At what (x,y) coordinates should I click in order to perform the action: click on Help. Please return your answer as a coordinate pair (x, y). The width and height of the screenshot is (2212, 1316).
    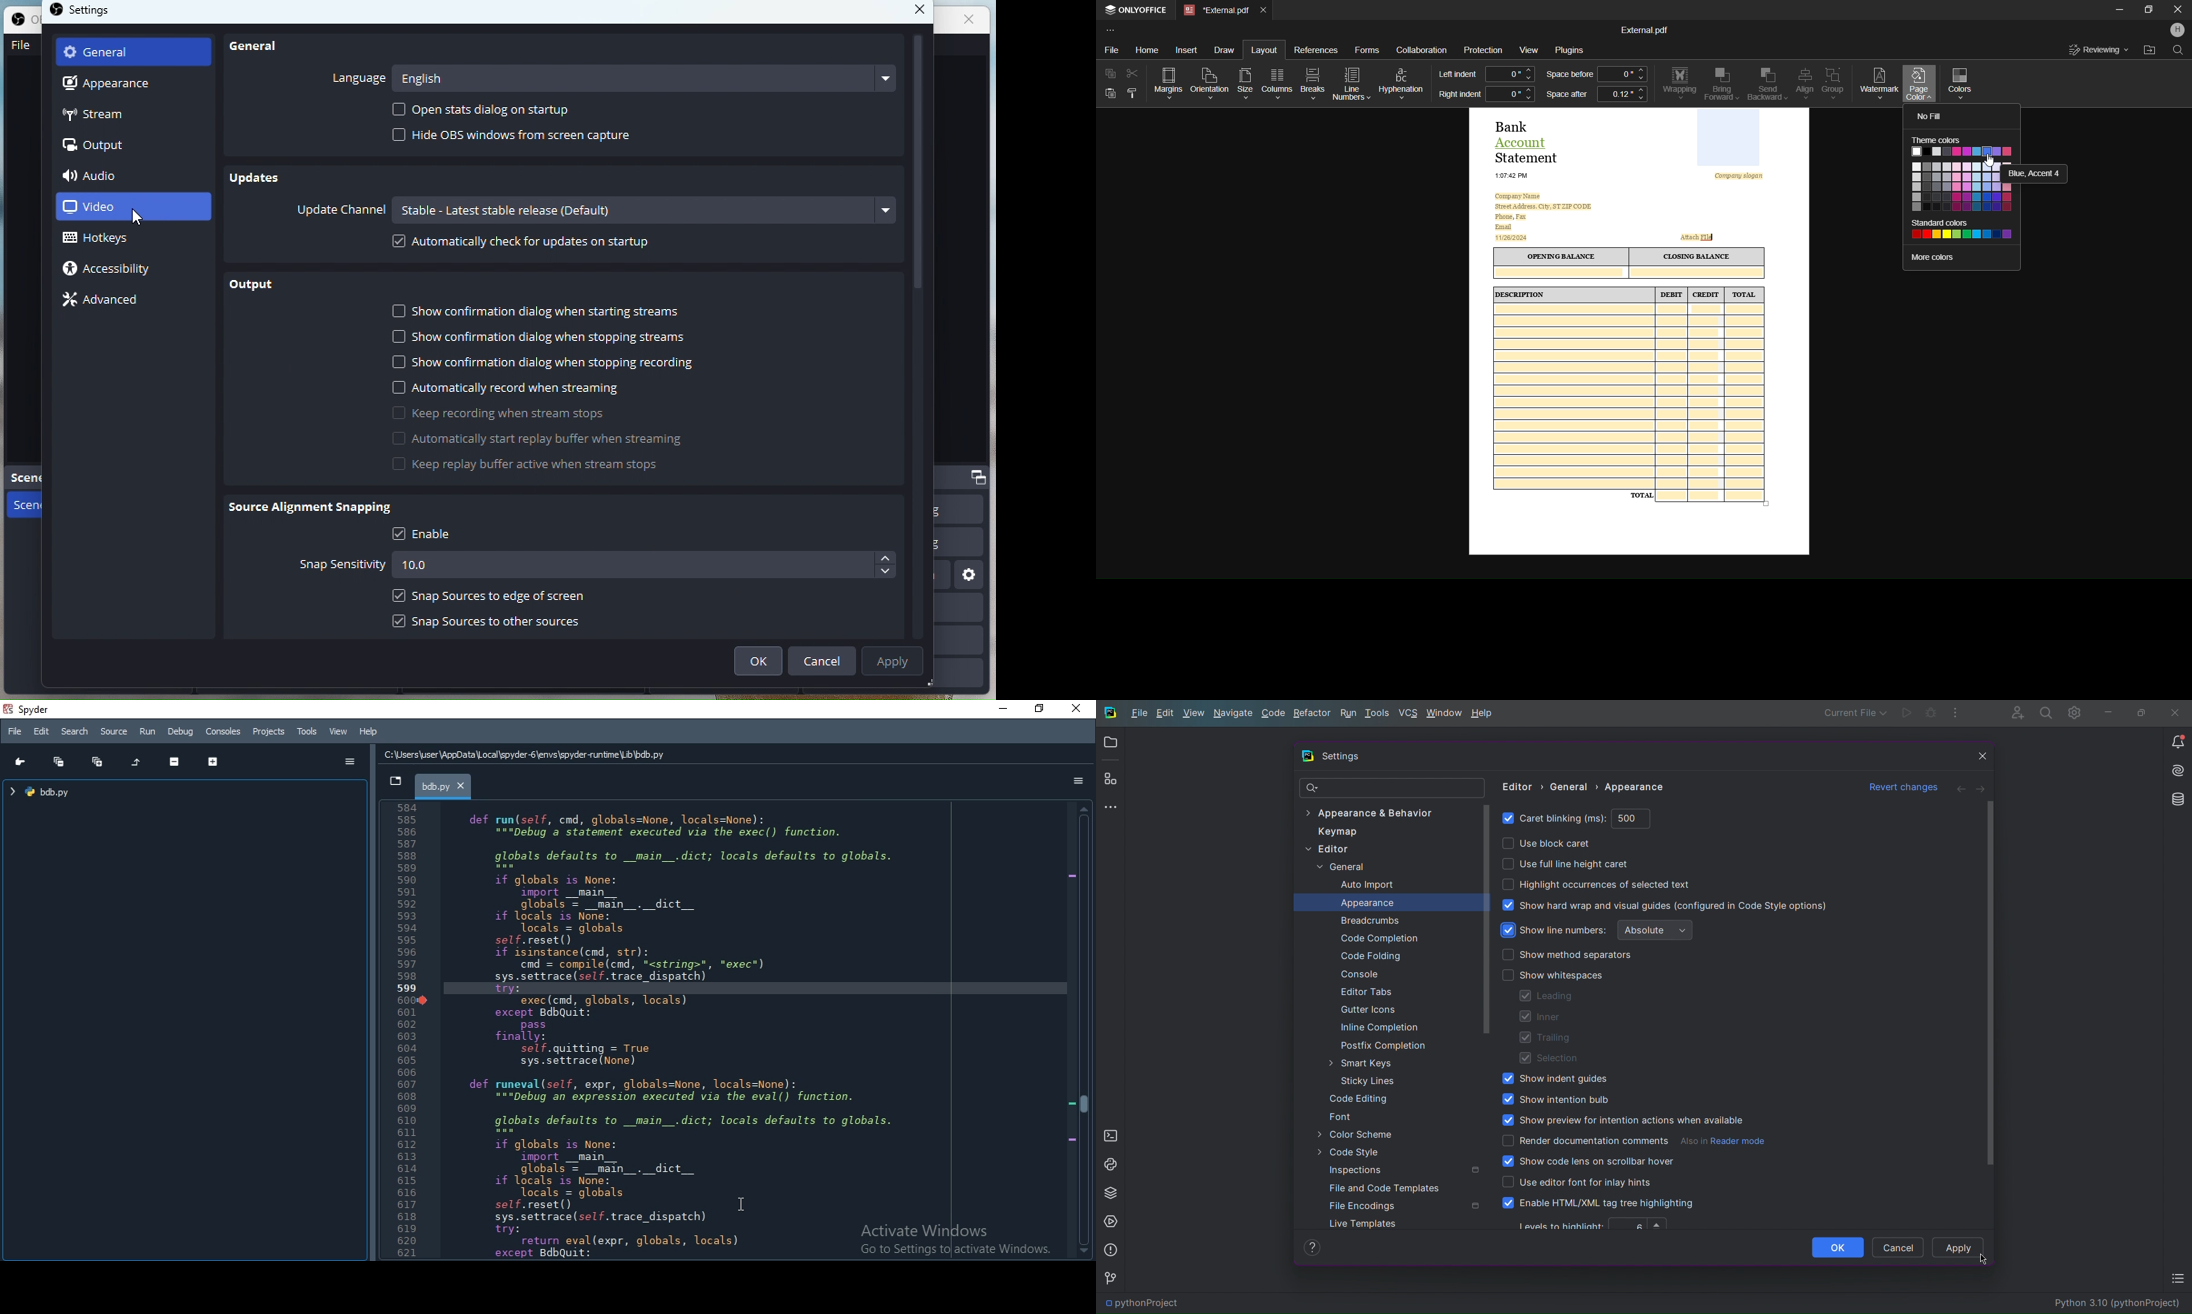
    Looking at the image, I should click on (367, 732).